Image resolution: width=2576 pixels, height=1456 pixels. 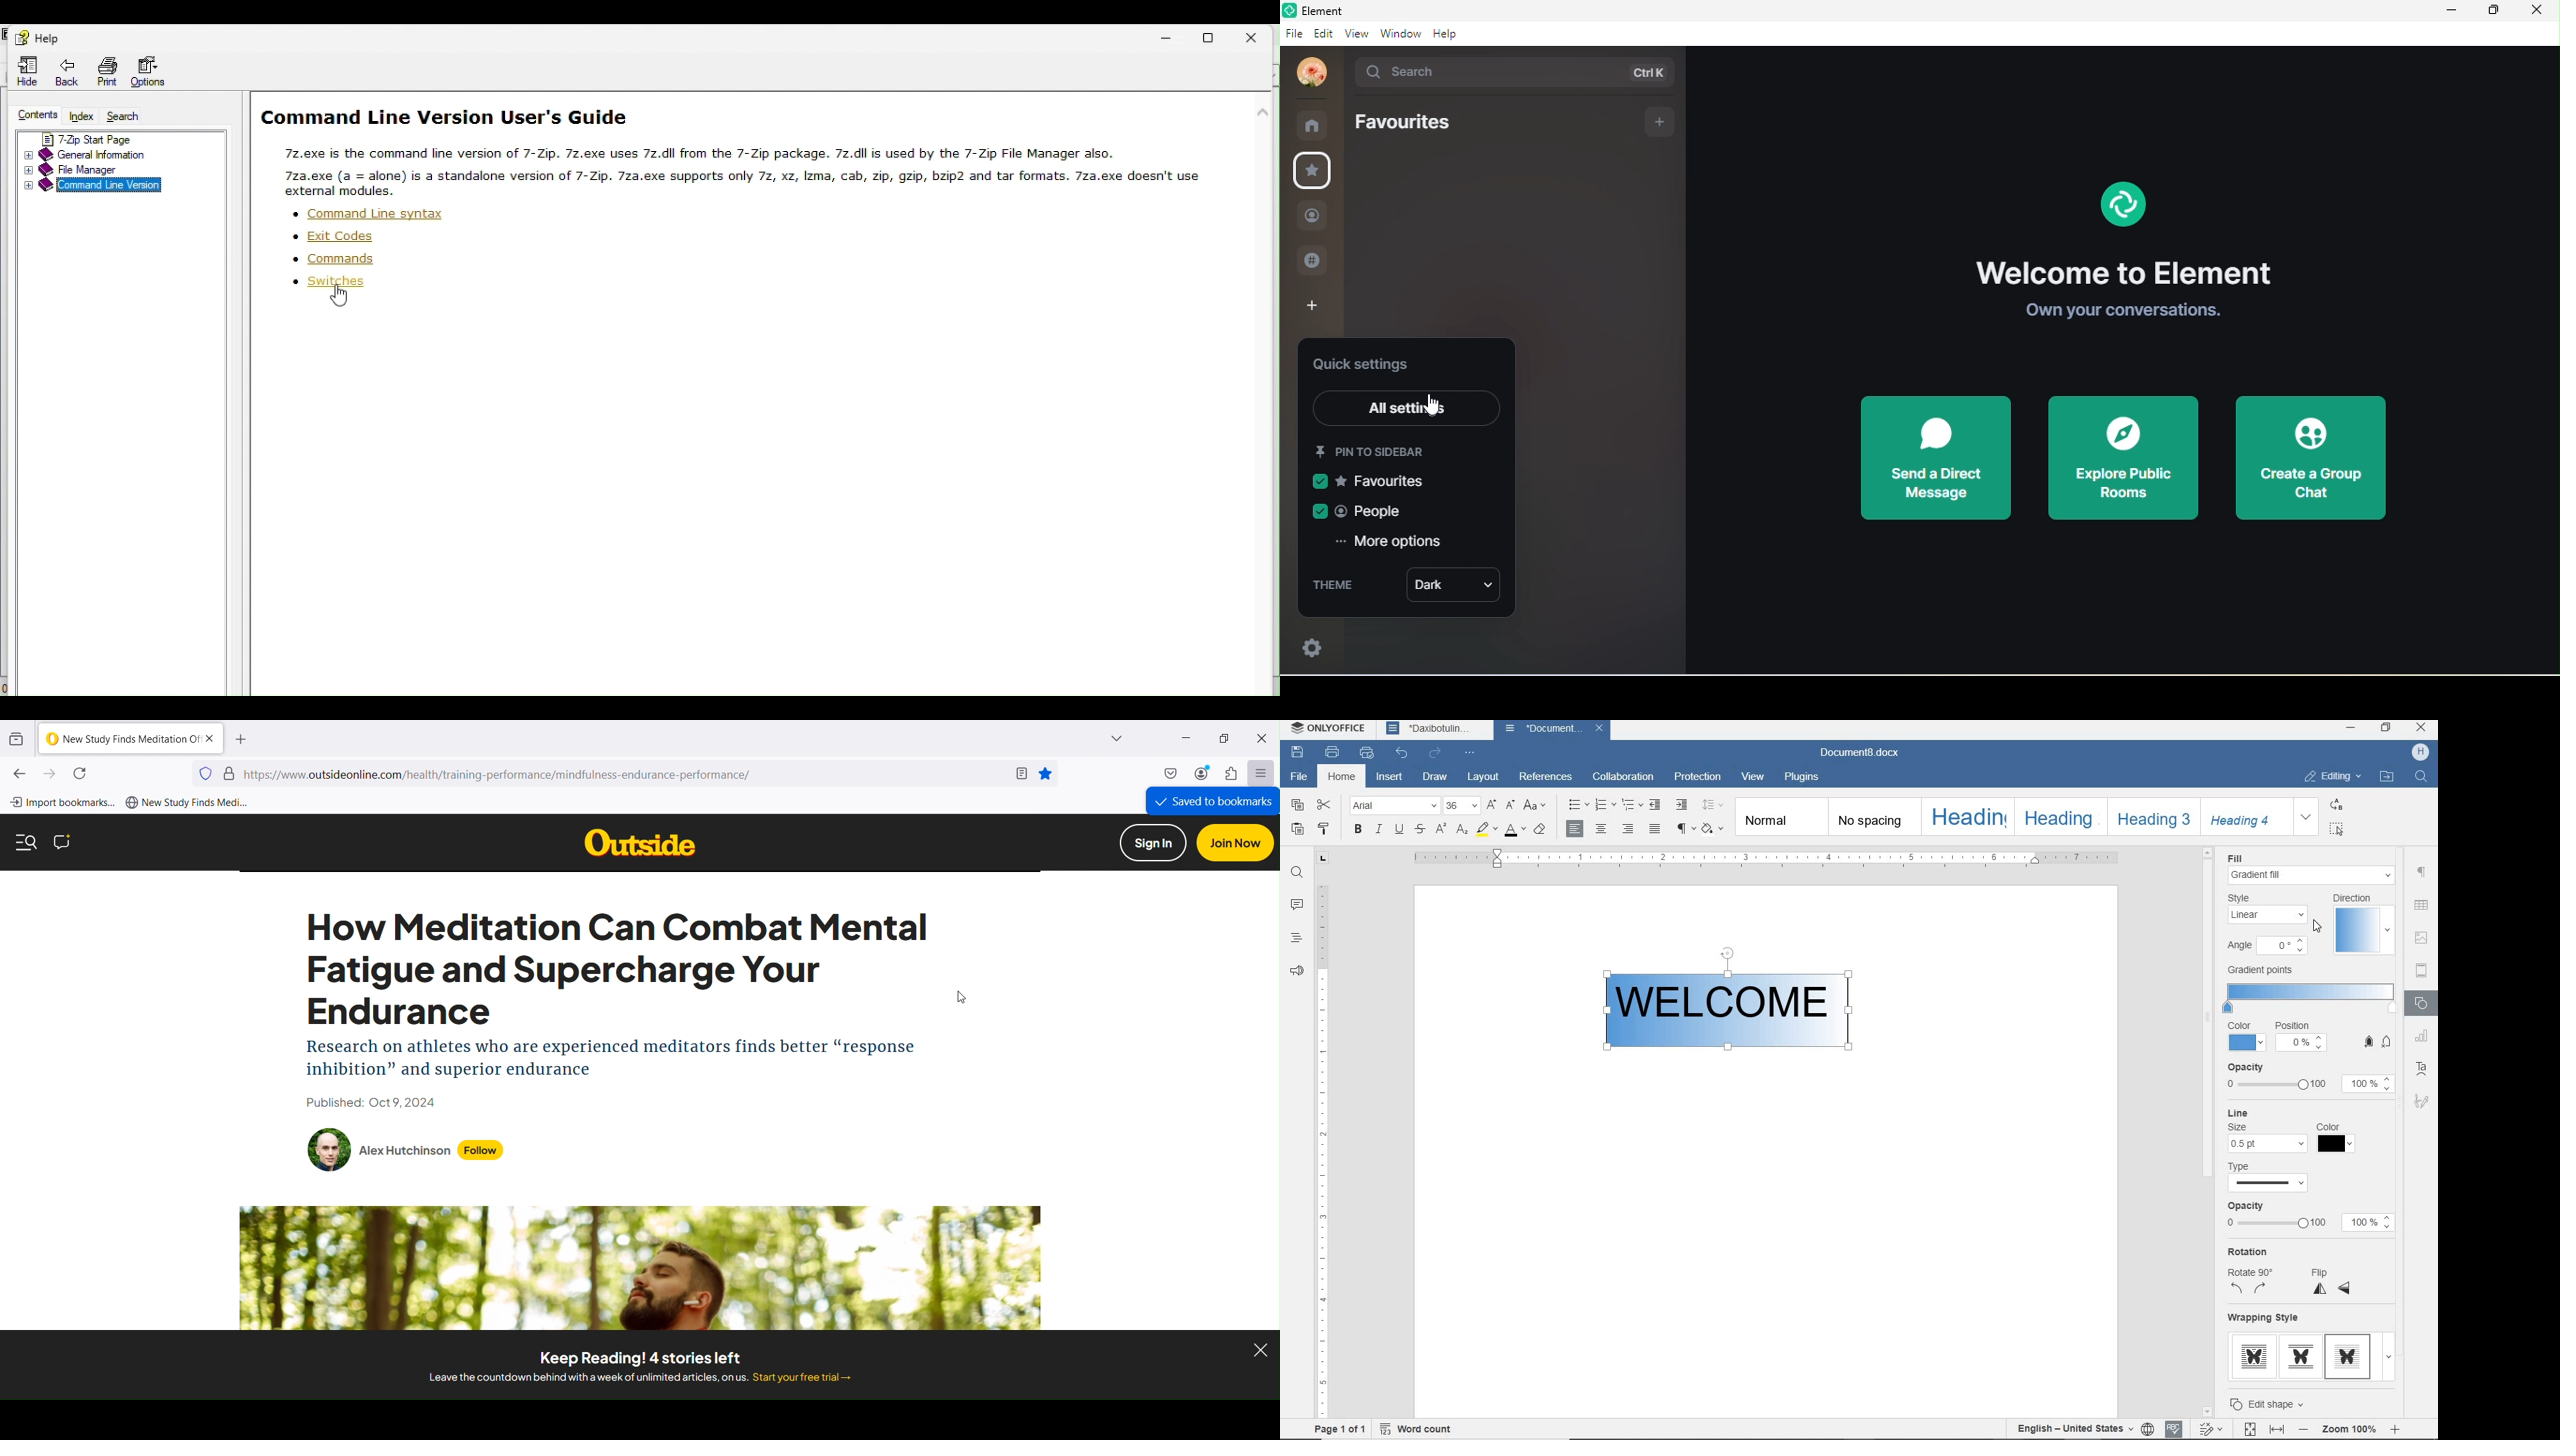 What do you see at coordinates (2307, 459) in the screenshot?
I see `create a group chat` at bounding box center [2307, 459].